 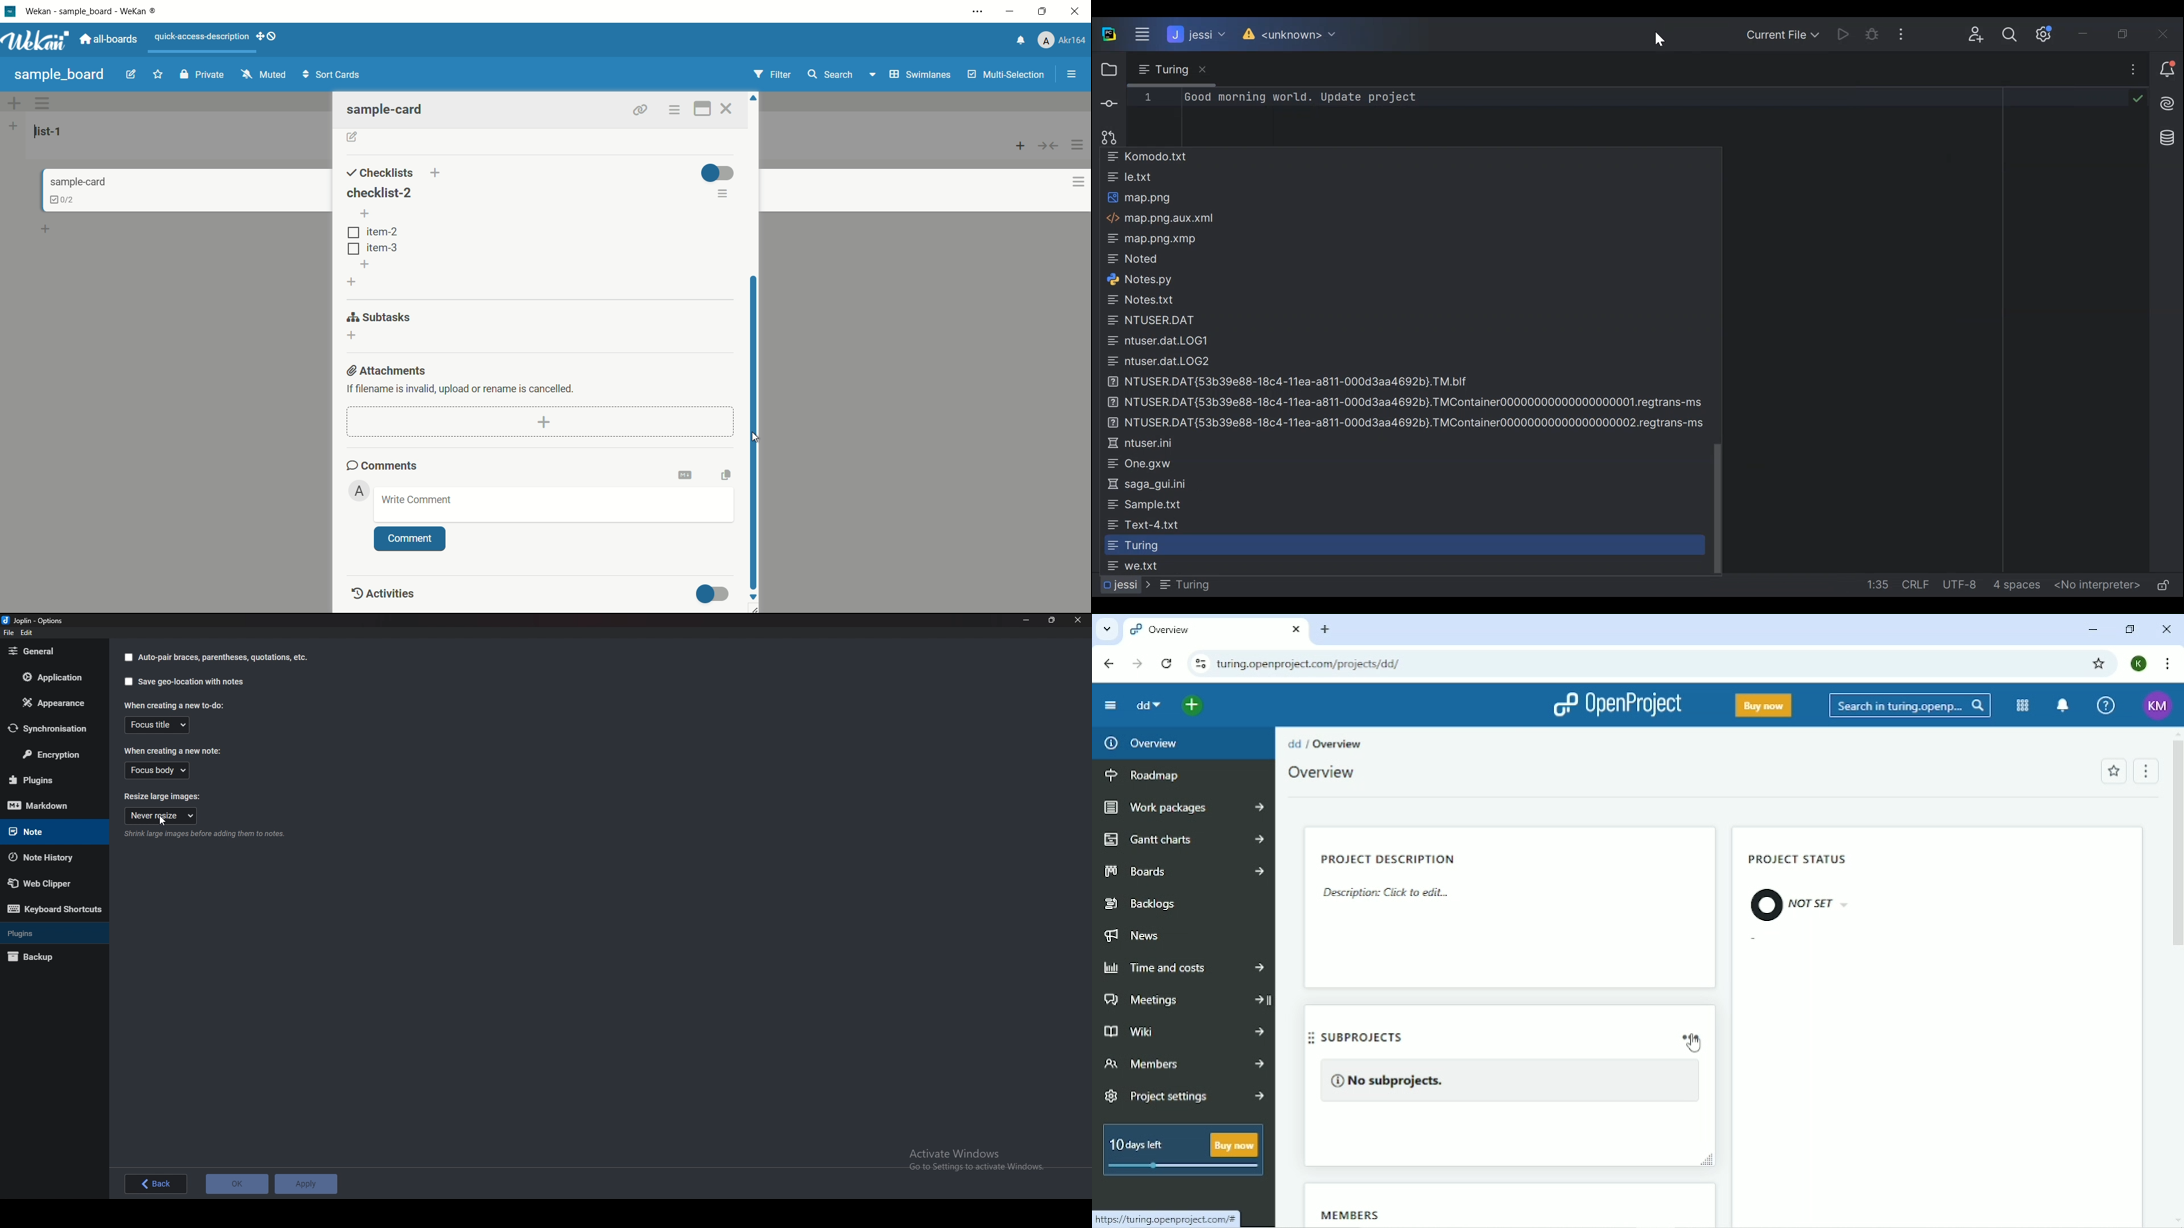 What do you see at coordinates (216, 657) in the screenshot?
I see `autopair braces parenthesis quotation et cetera` at bounding box center [216, 657].